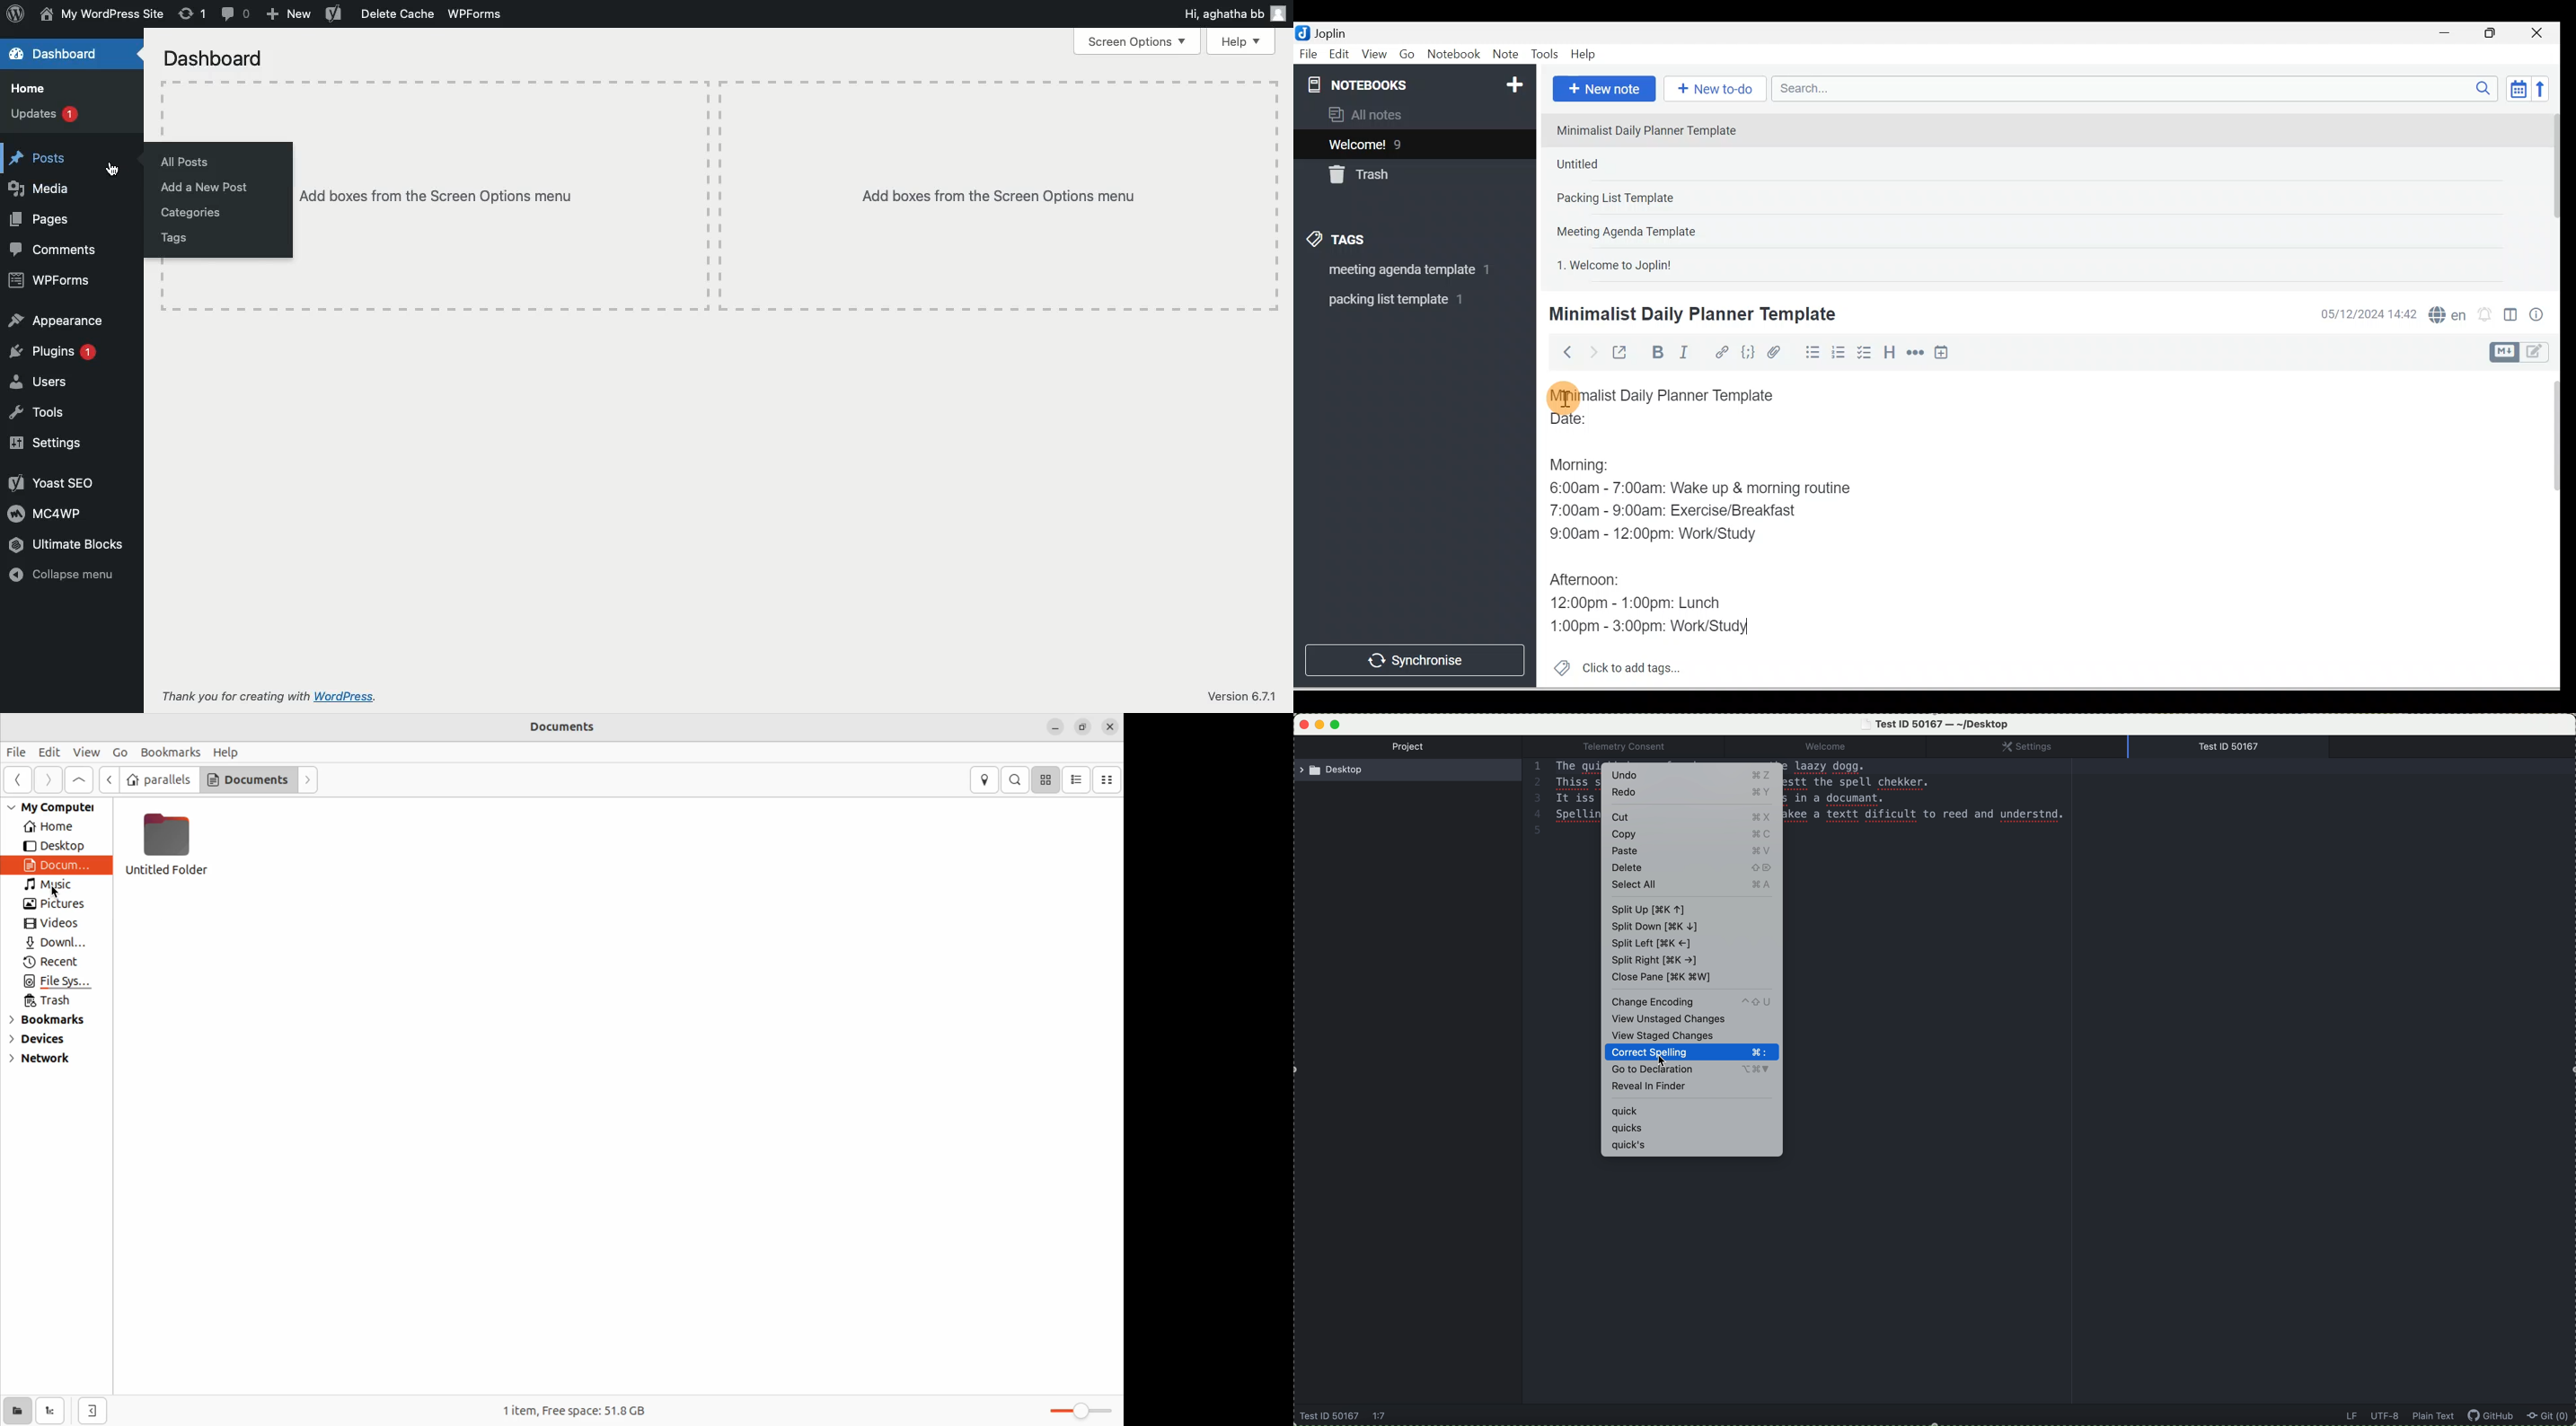 The image size is (2576, 1428). What do you see at coordinates (115, 164) in the screenshot?
I see `cursor` at bounding box center [115, 164].